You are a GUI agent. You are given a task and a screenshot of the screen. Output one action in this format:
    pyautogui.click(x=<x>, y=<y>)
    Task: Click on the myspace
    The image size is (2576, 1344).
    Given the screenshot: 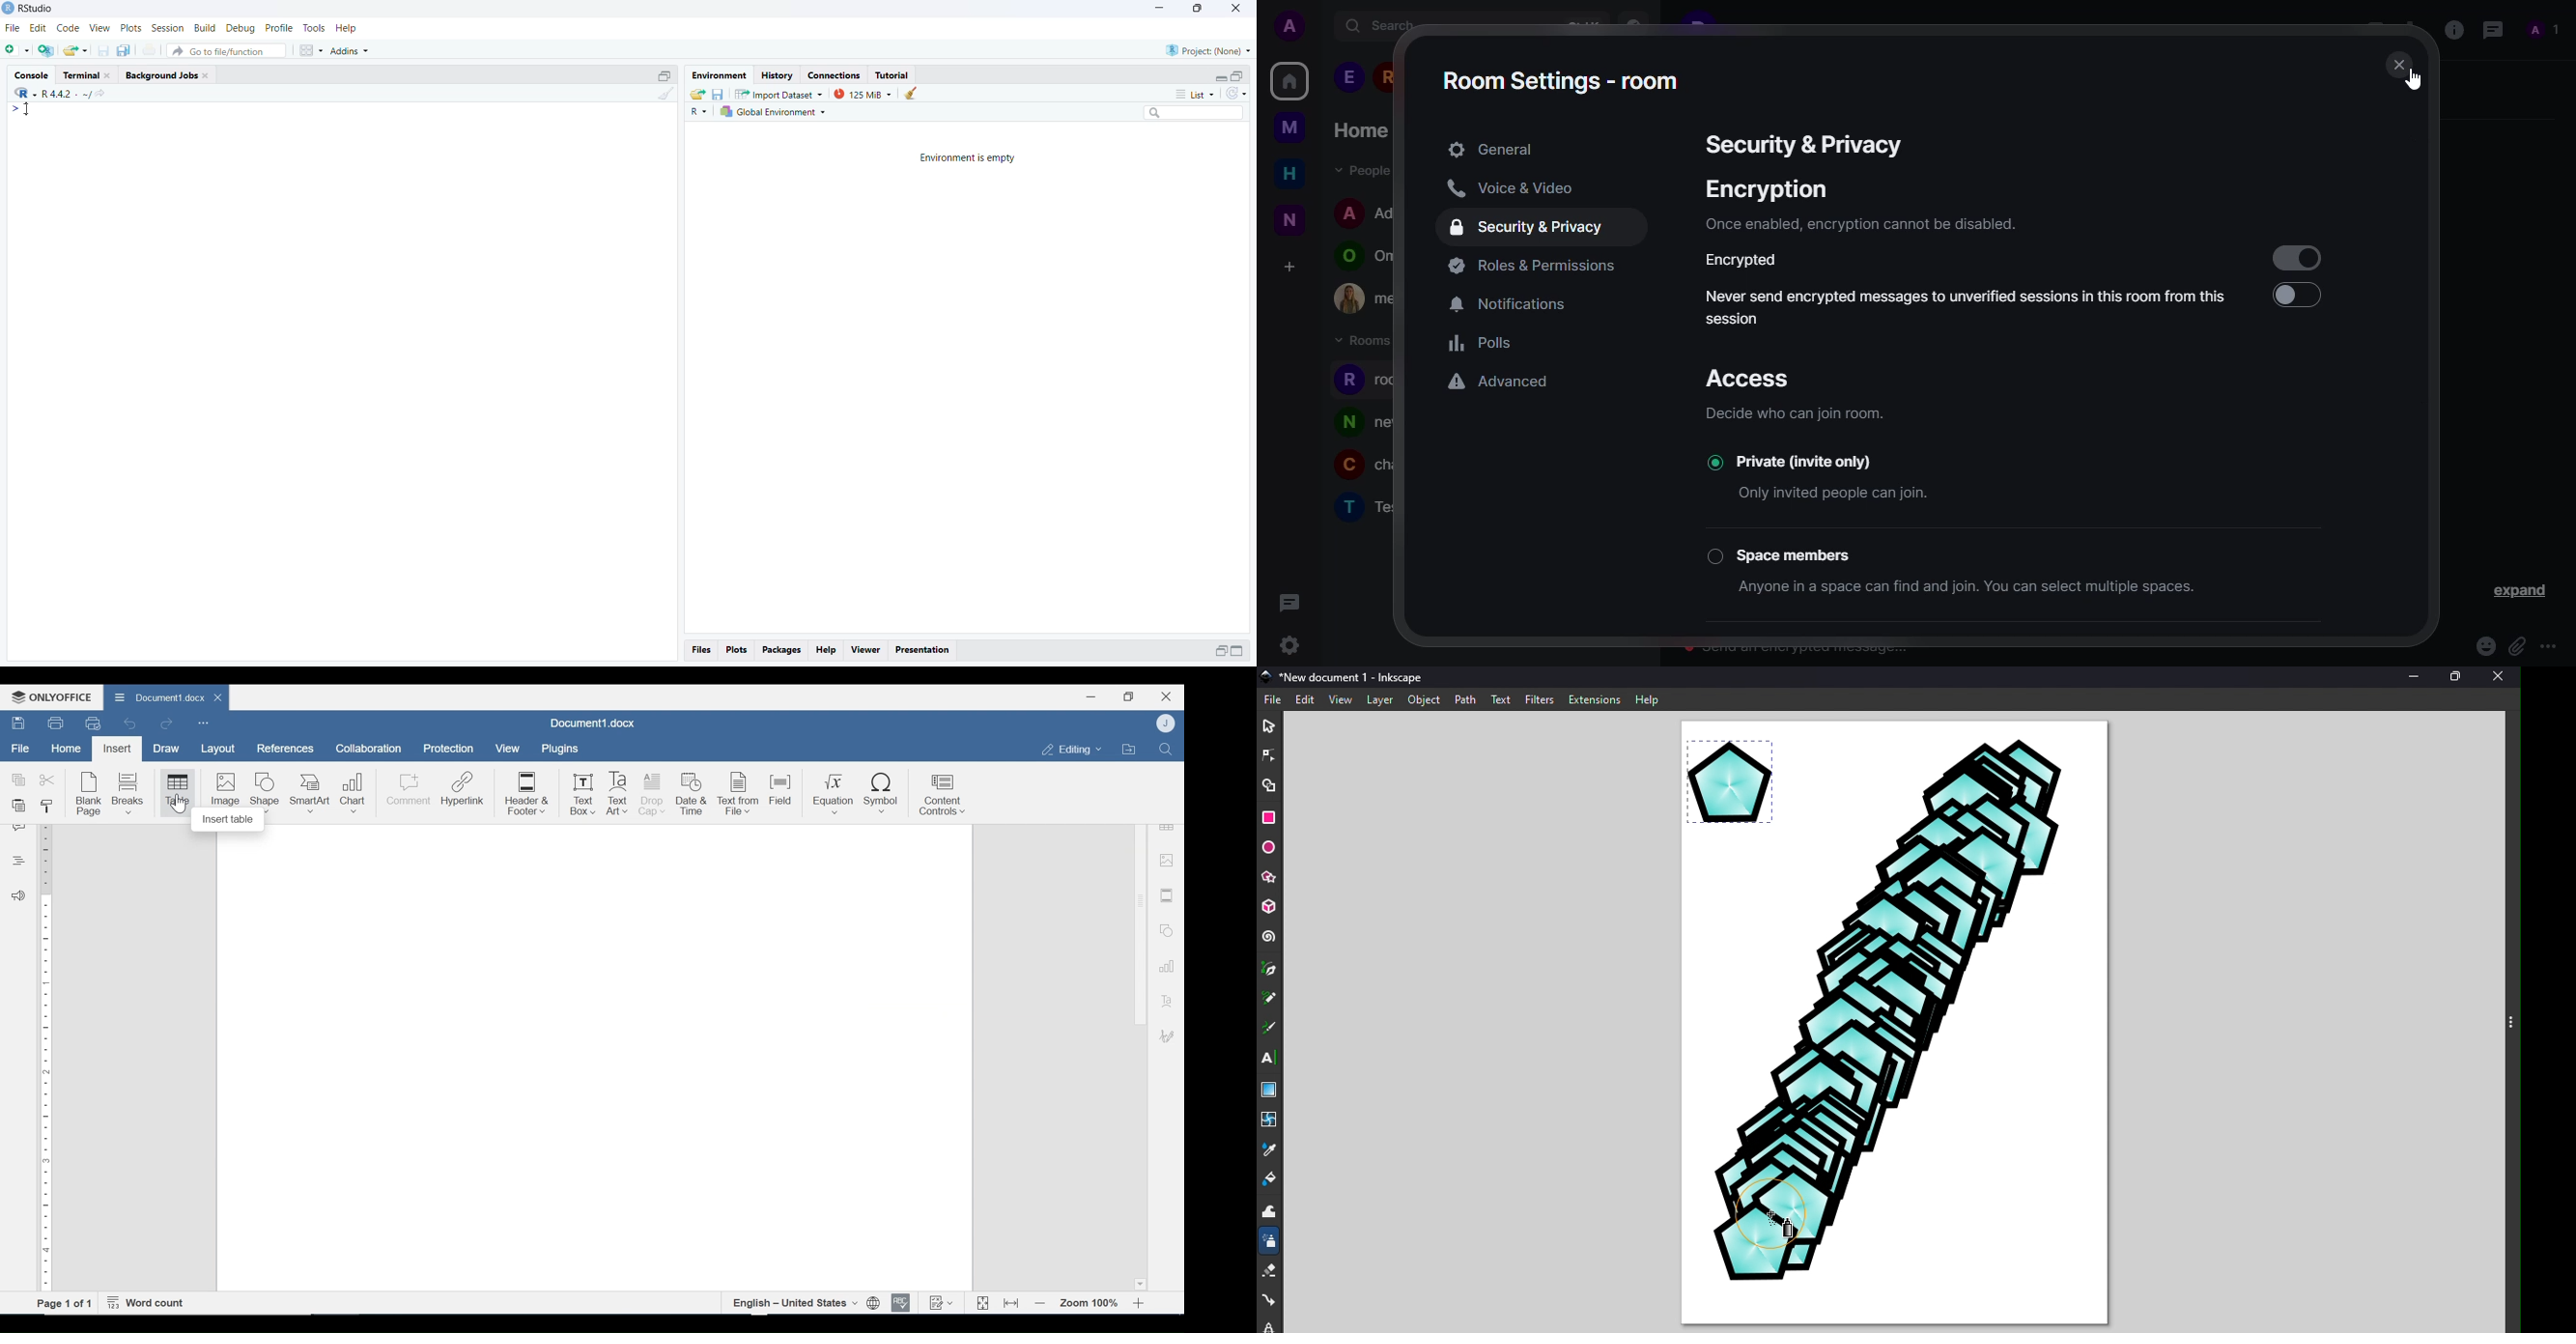 What is the action you would take?
    pyautogui.click(x=1288, y=128)
    